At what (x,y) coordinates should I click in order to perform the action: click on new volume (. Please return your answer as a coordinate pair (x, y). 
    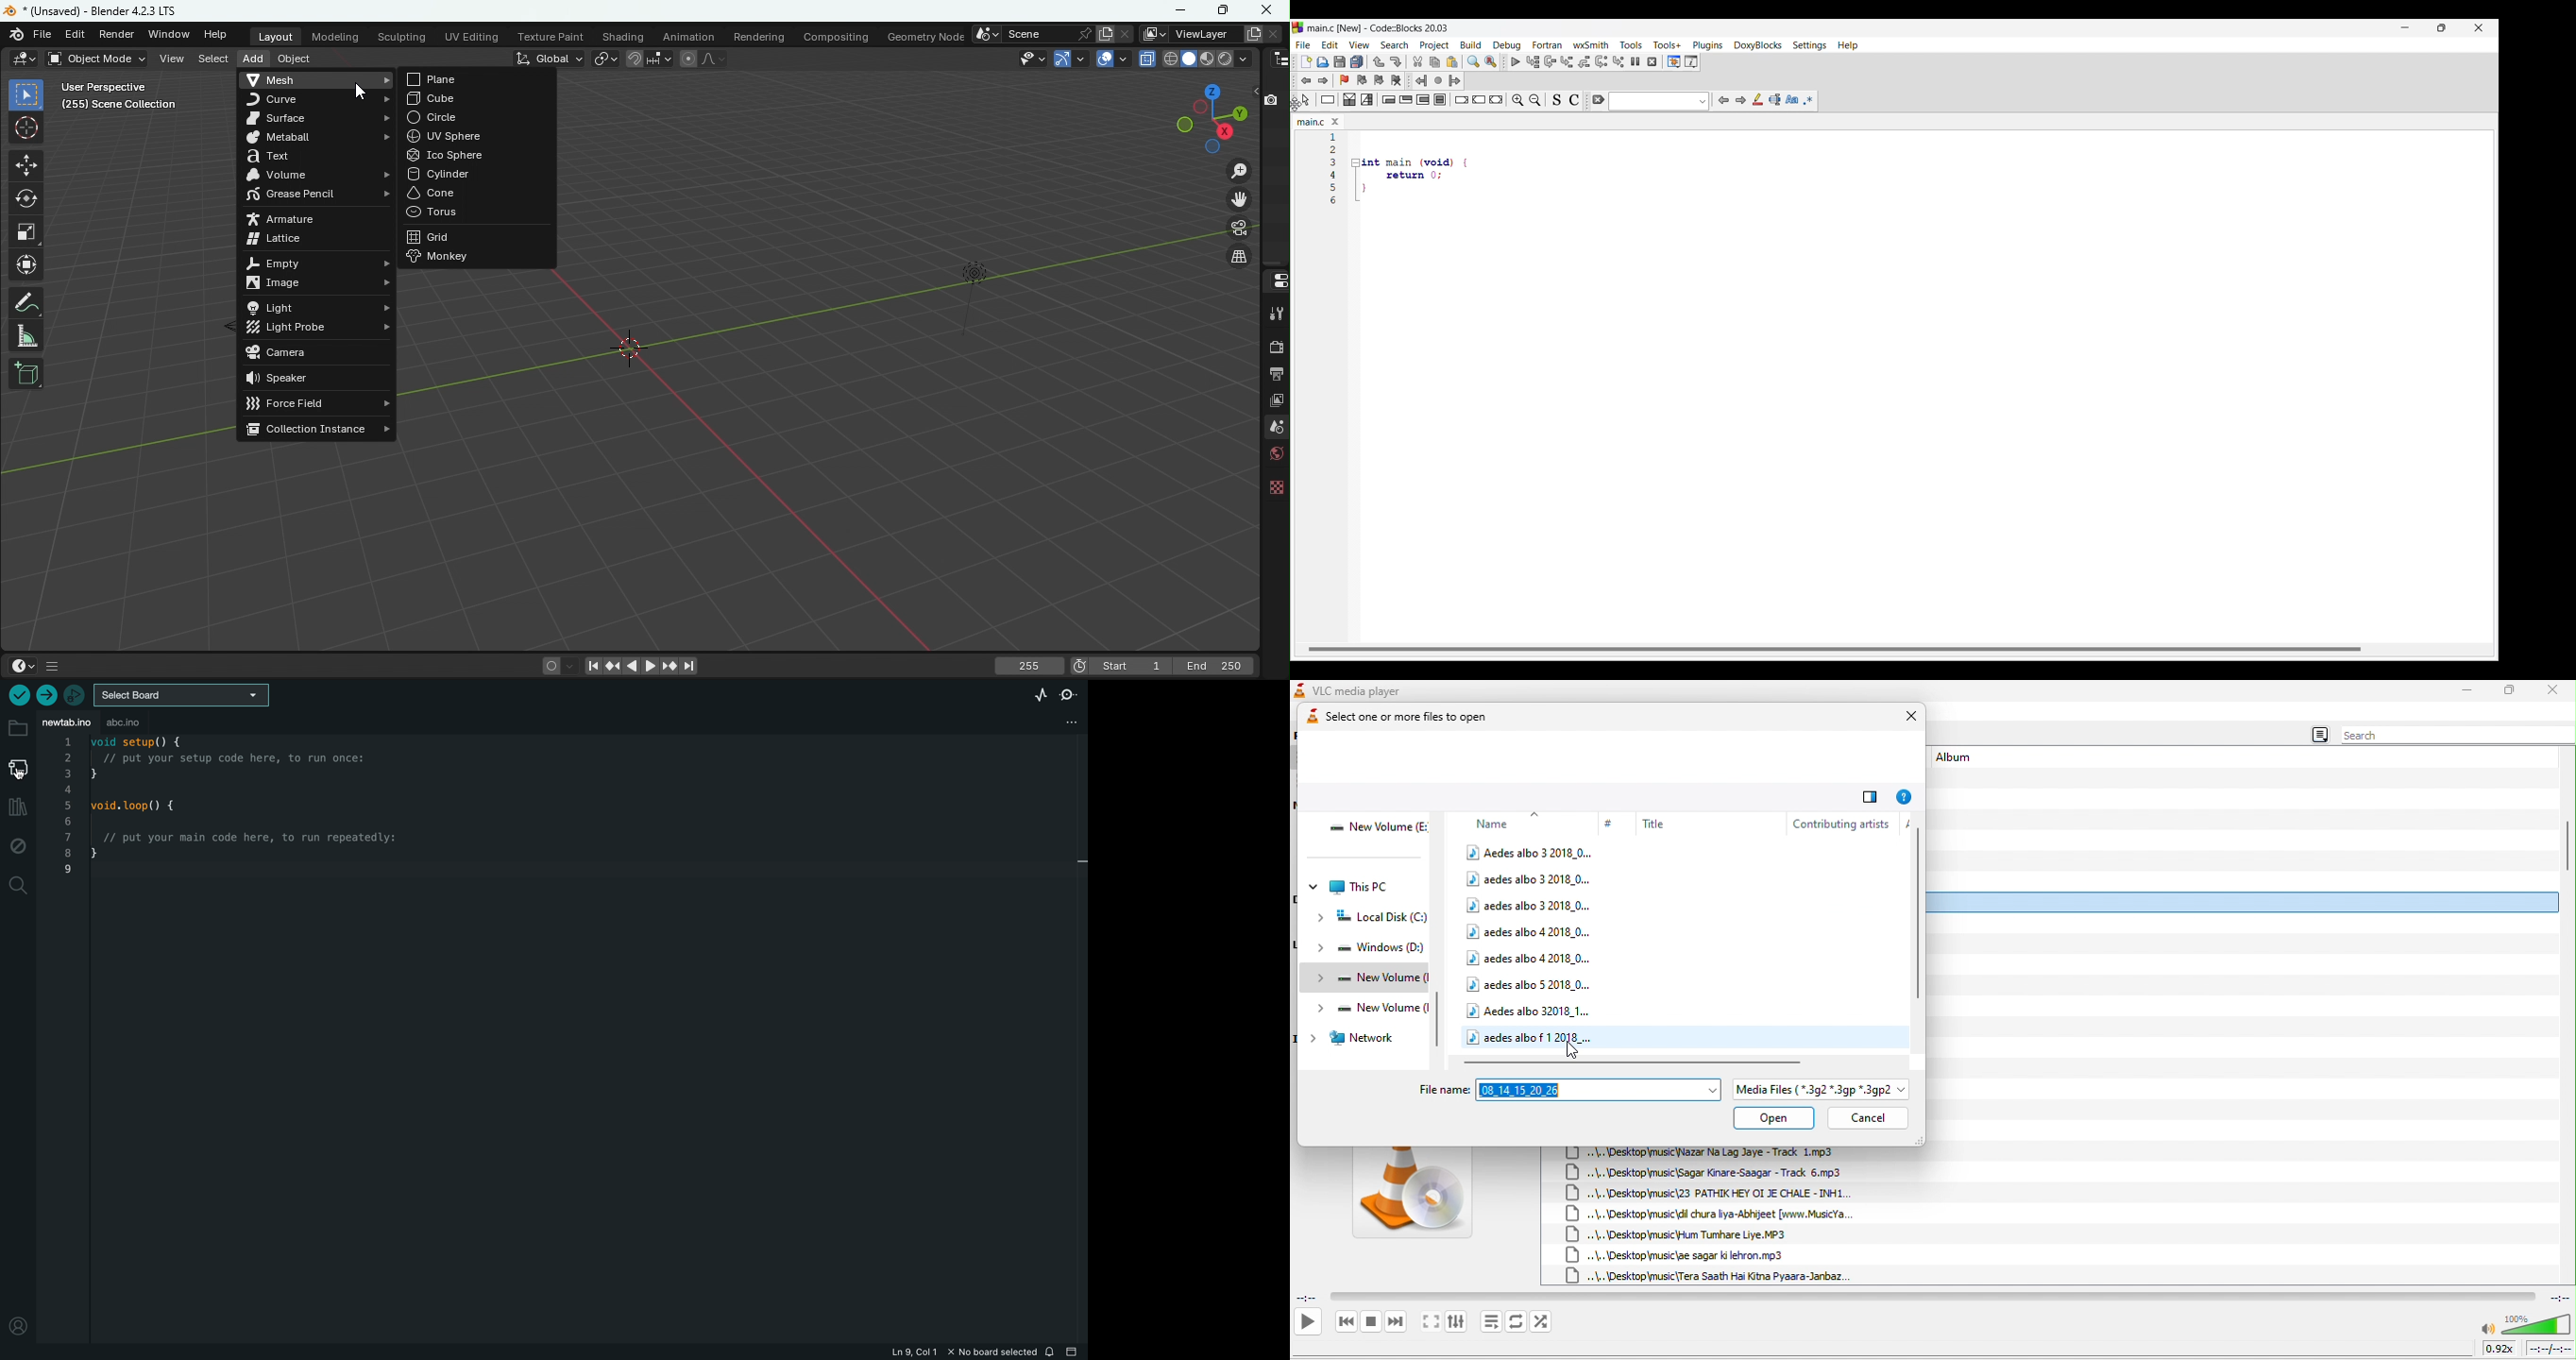
    Looking at the image, I should click on (1368, 978).